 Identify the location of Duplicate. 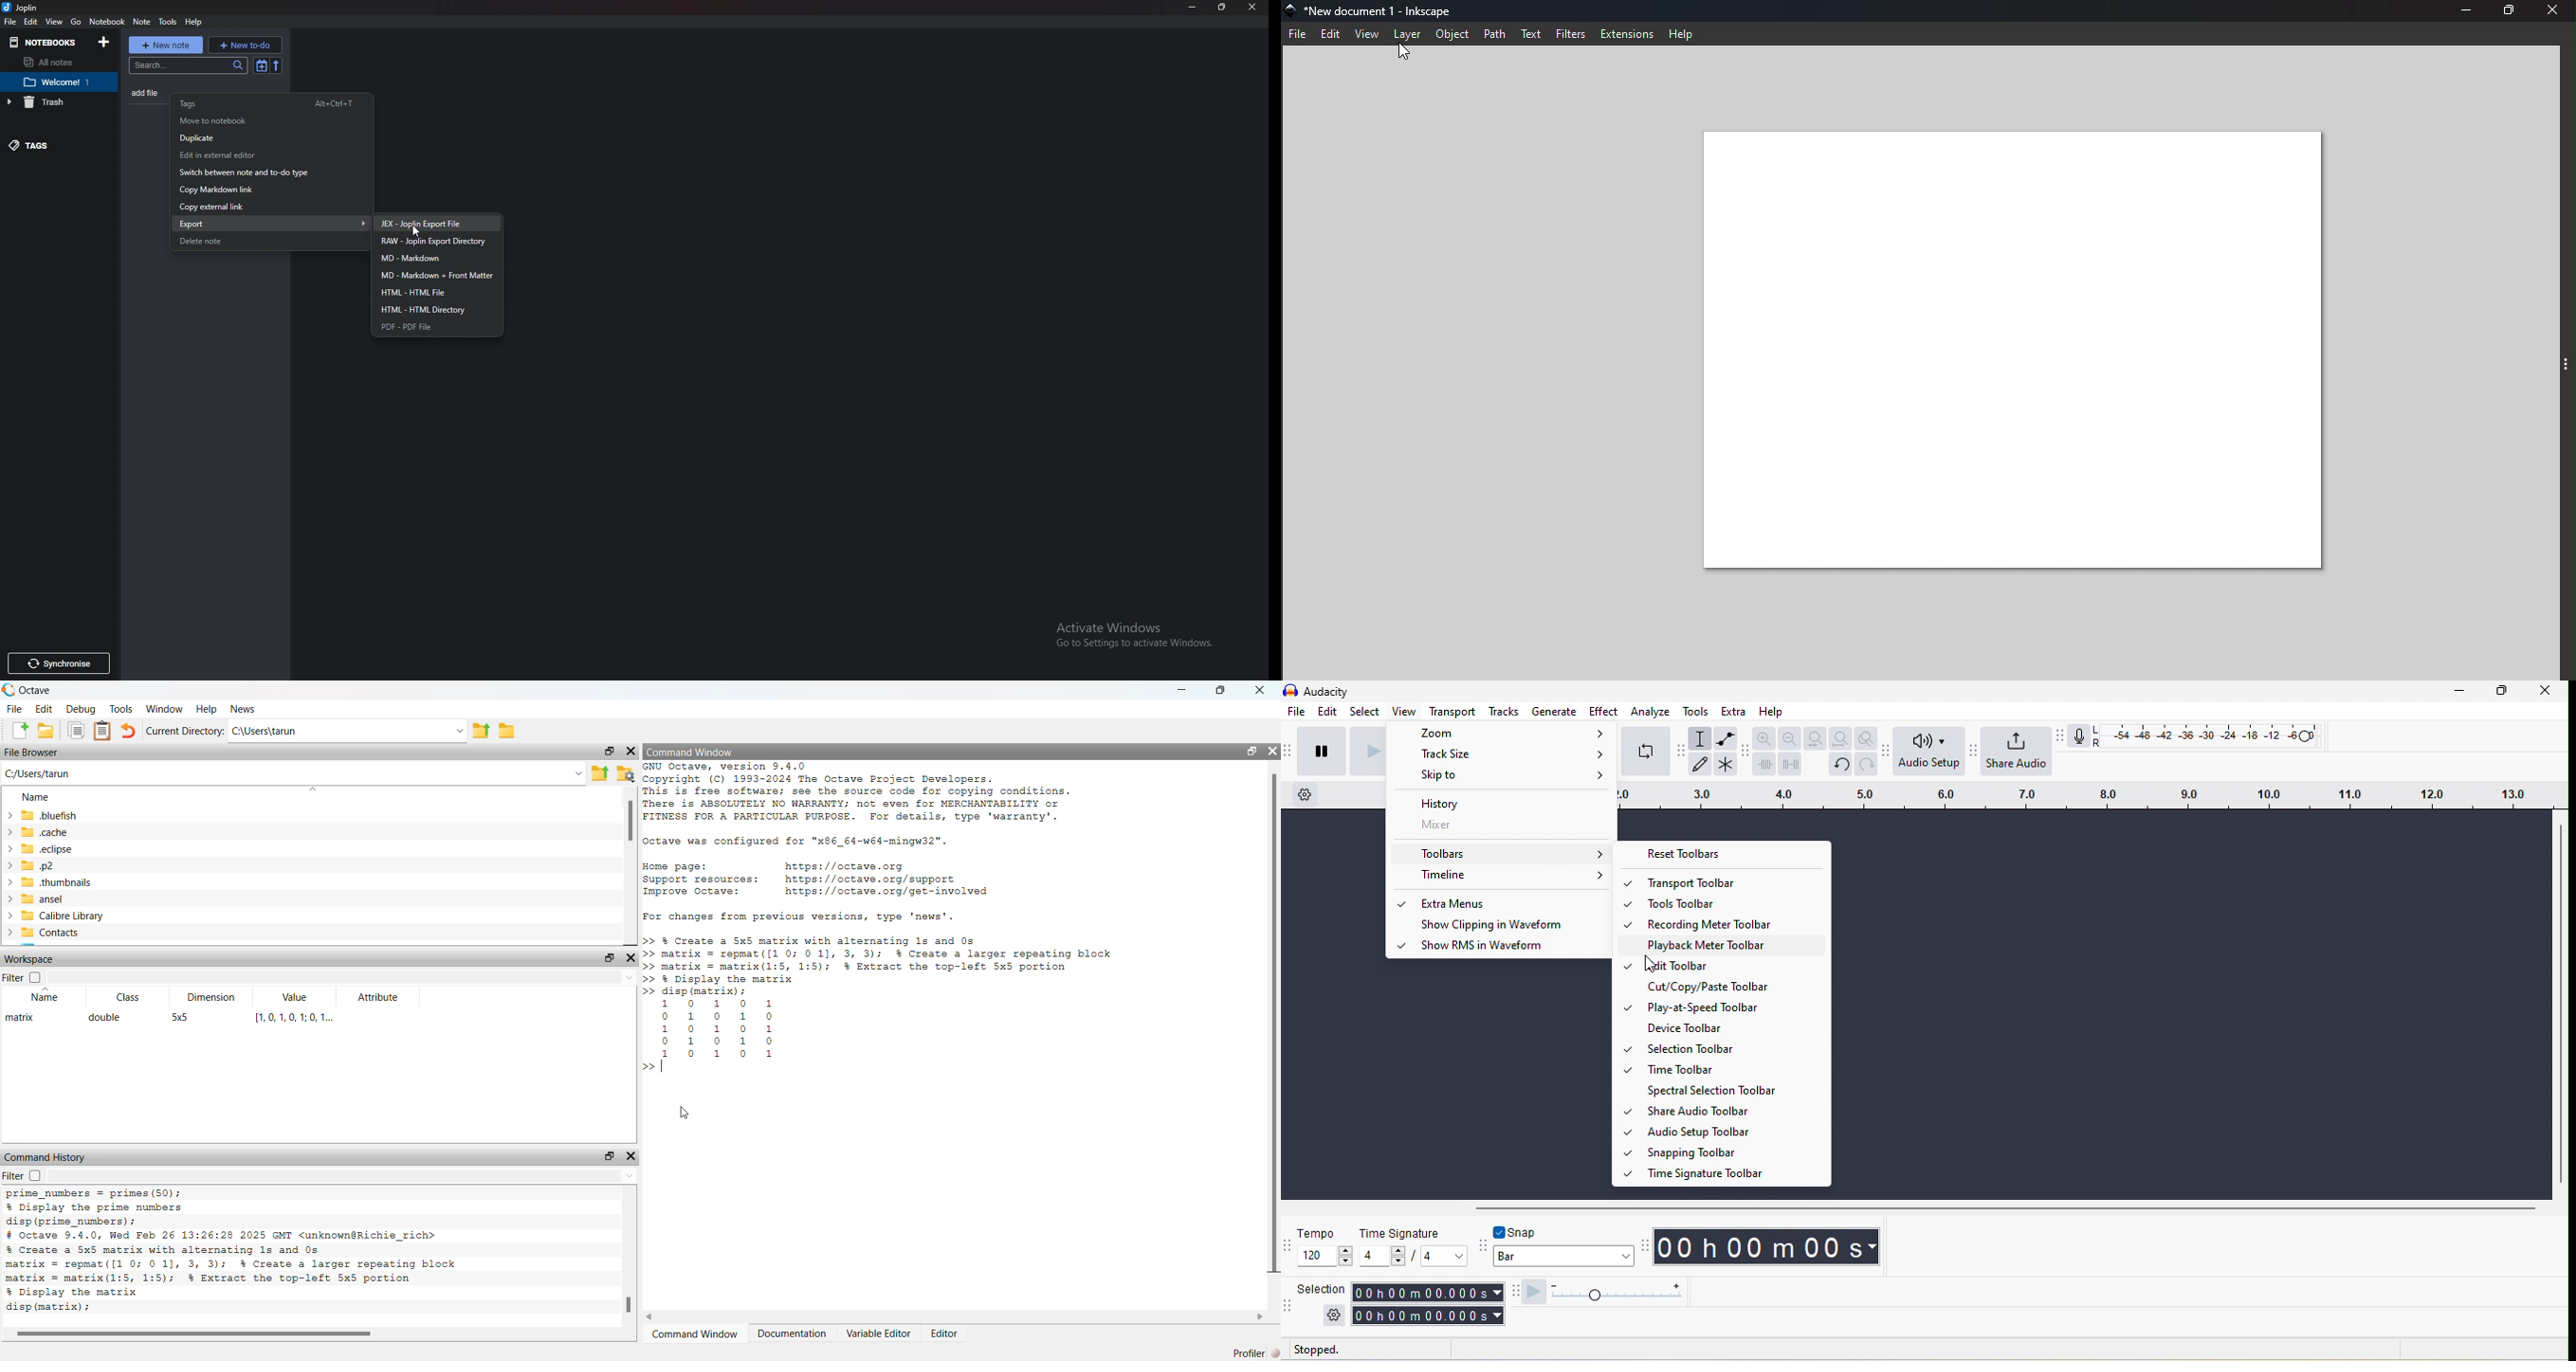
(264, 138).